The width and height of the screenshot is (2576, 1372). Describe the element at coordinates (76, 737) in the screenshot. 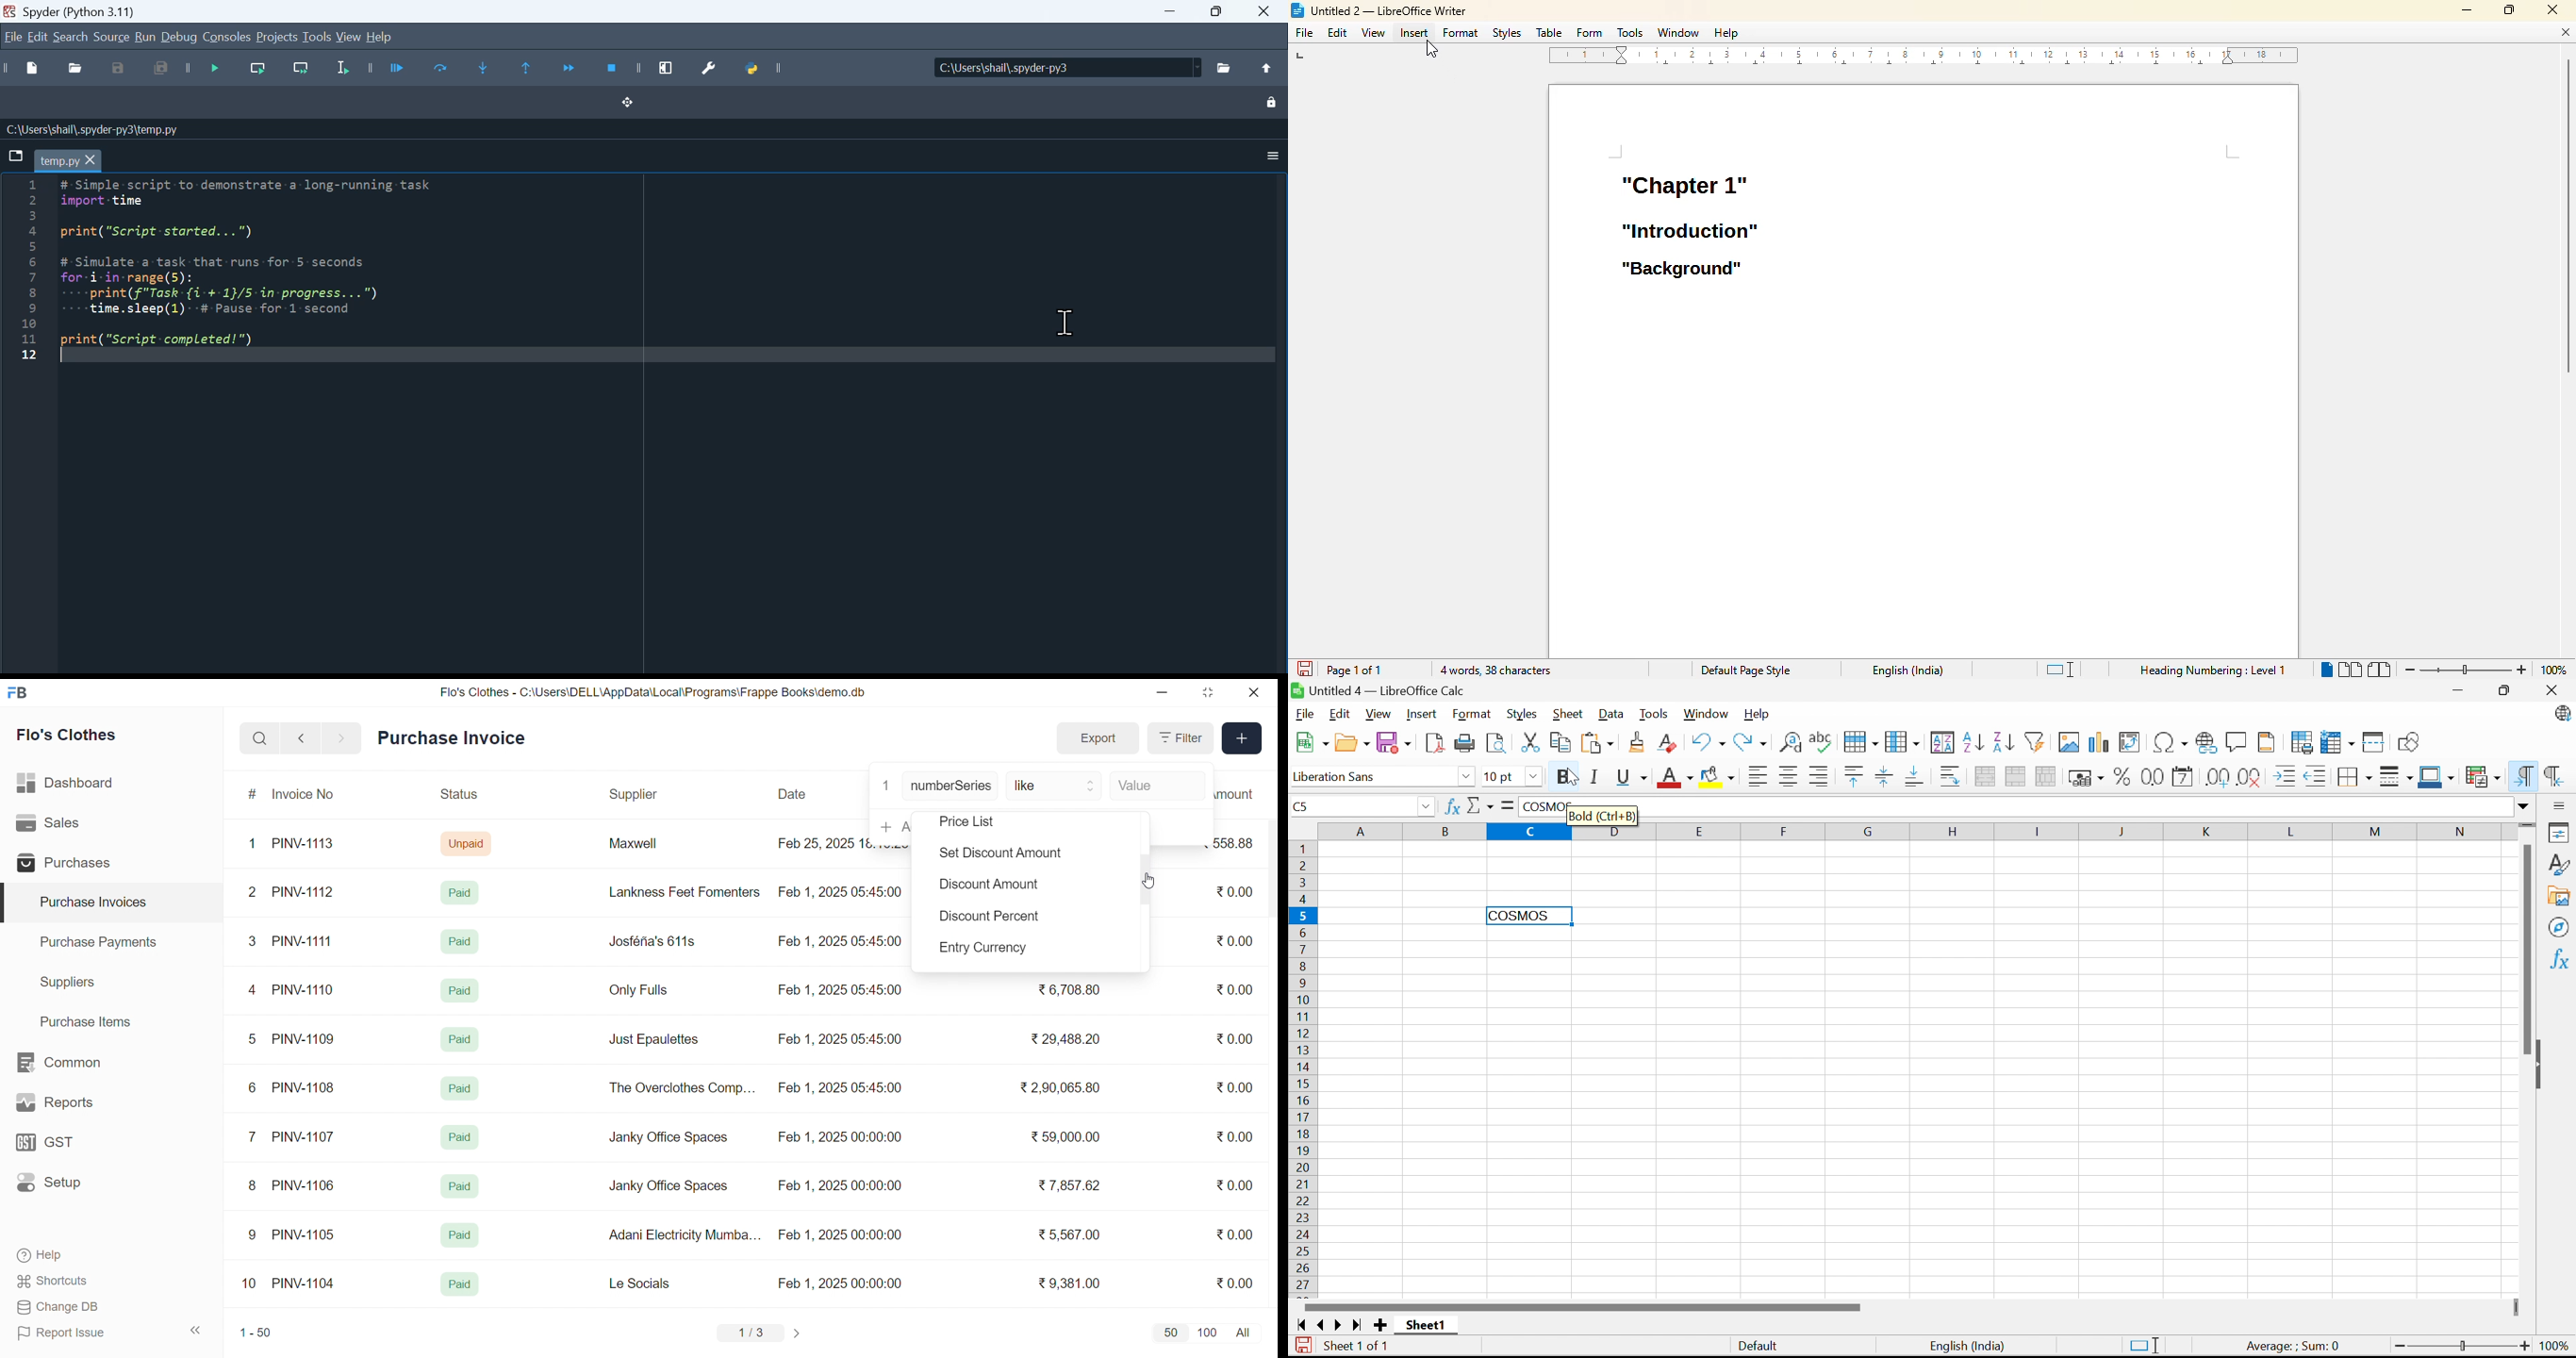

I see `Flo's Clothes` at that location.